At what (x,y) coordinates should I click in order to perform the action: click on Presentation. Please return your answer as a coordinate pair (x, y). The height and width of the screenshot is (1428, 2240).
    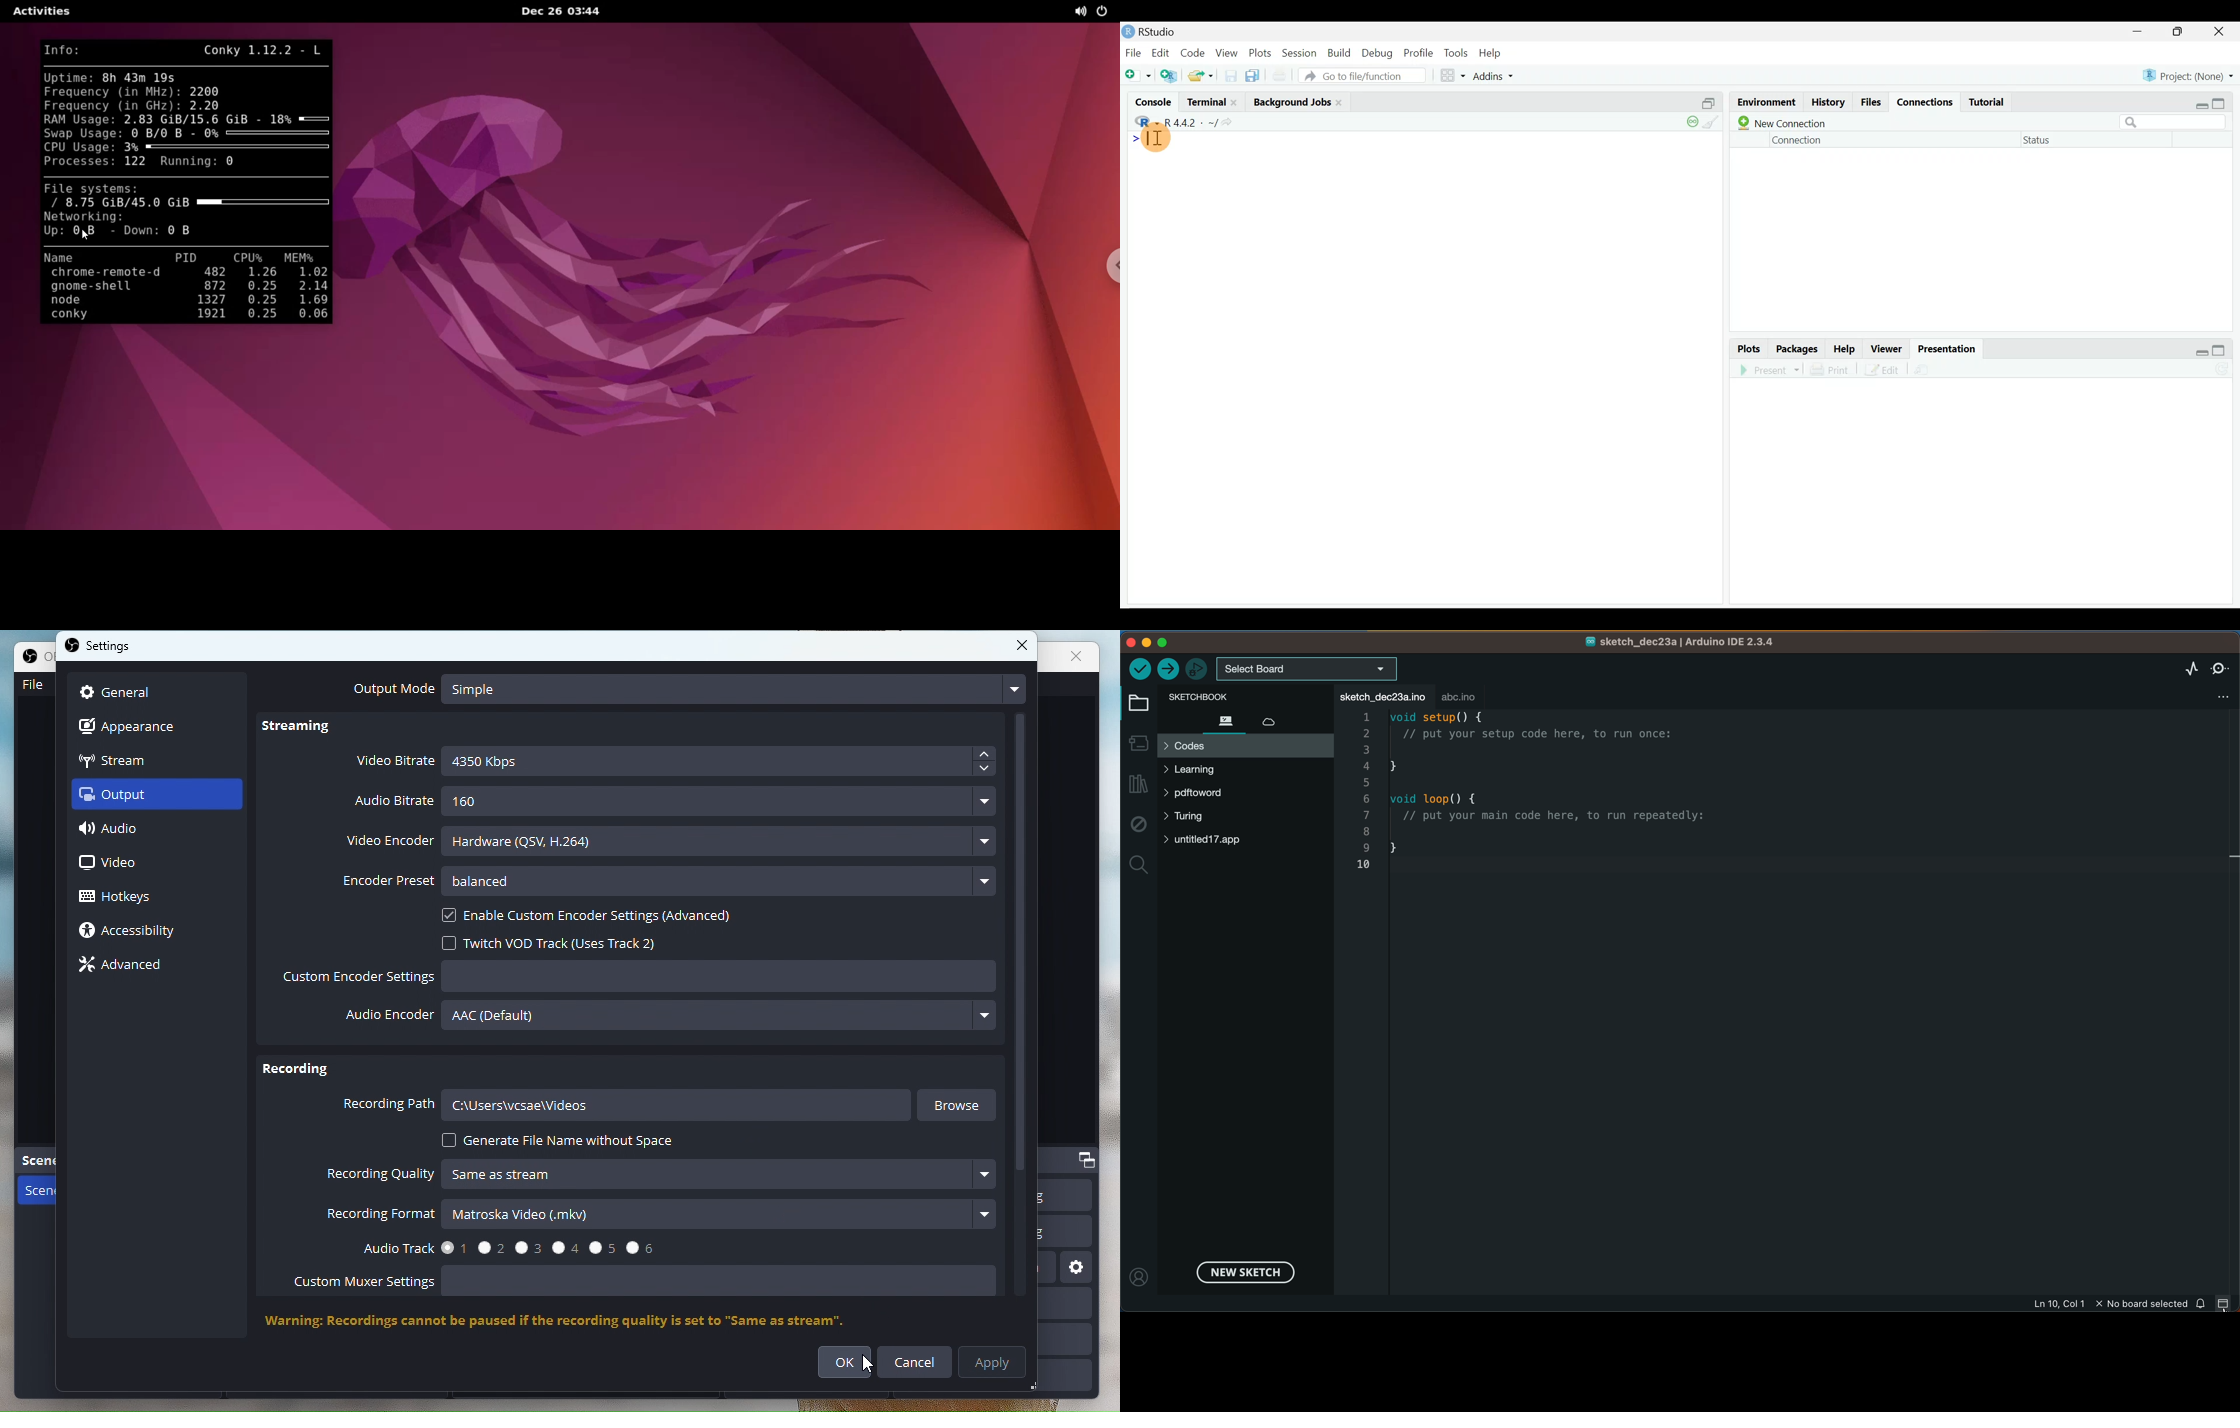
    Looking at the image, I should click on (1948, 348).